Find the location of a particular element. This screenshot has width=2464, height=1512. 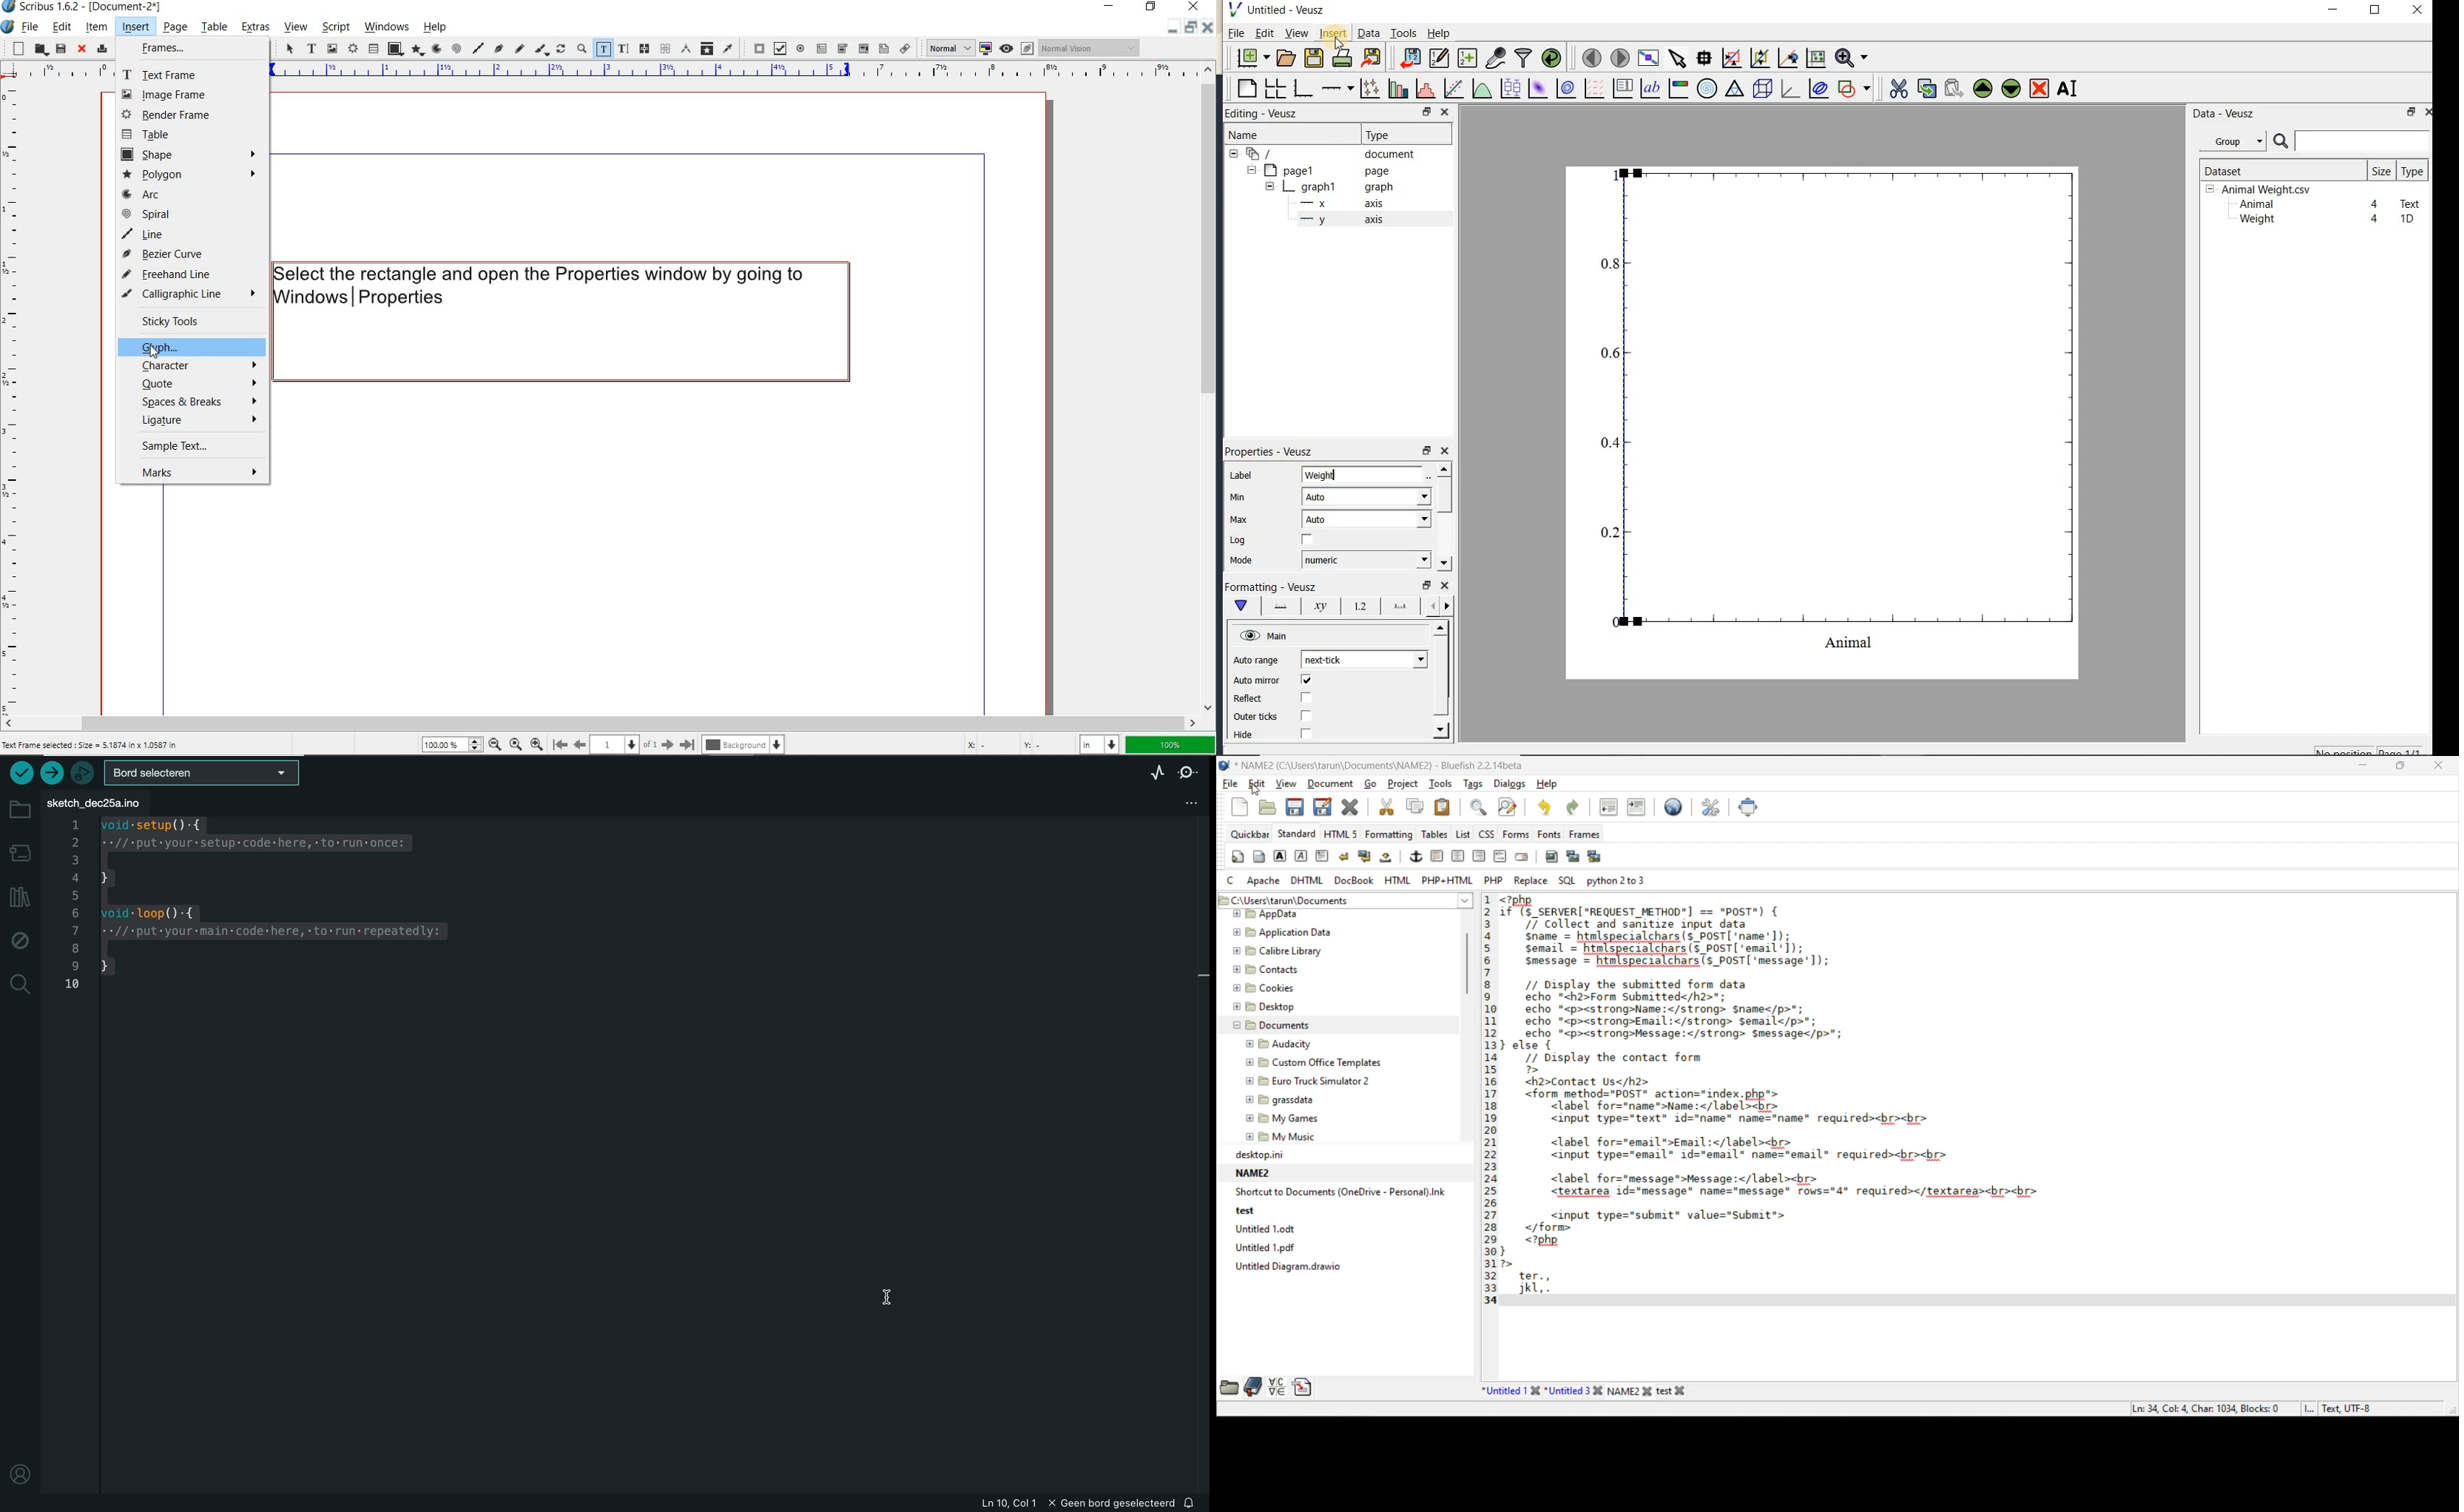

Normal is located at coordinates (946, 47).